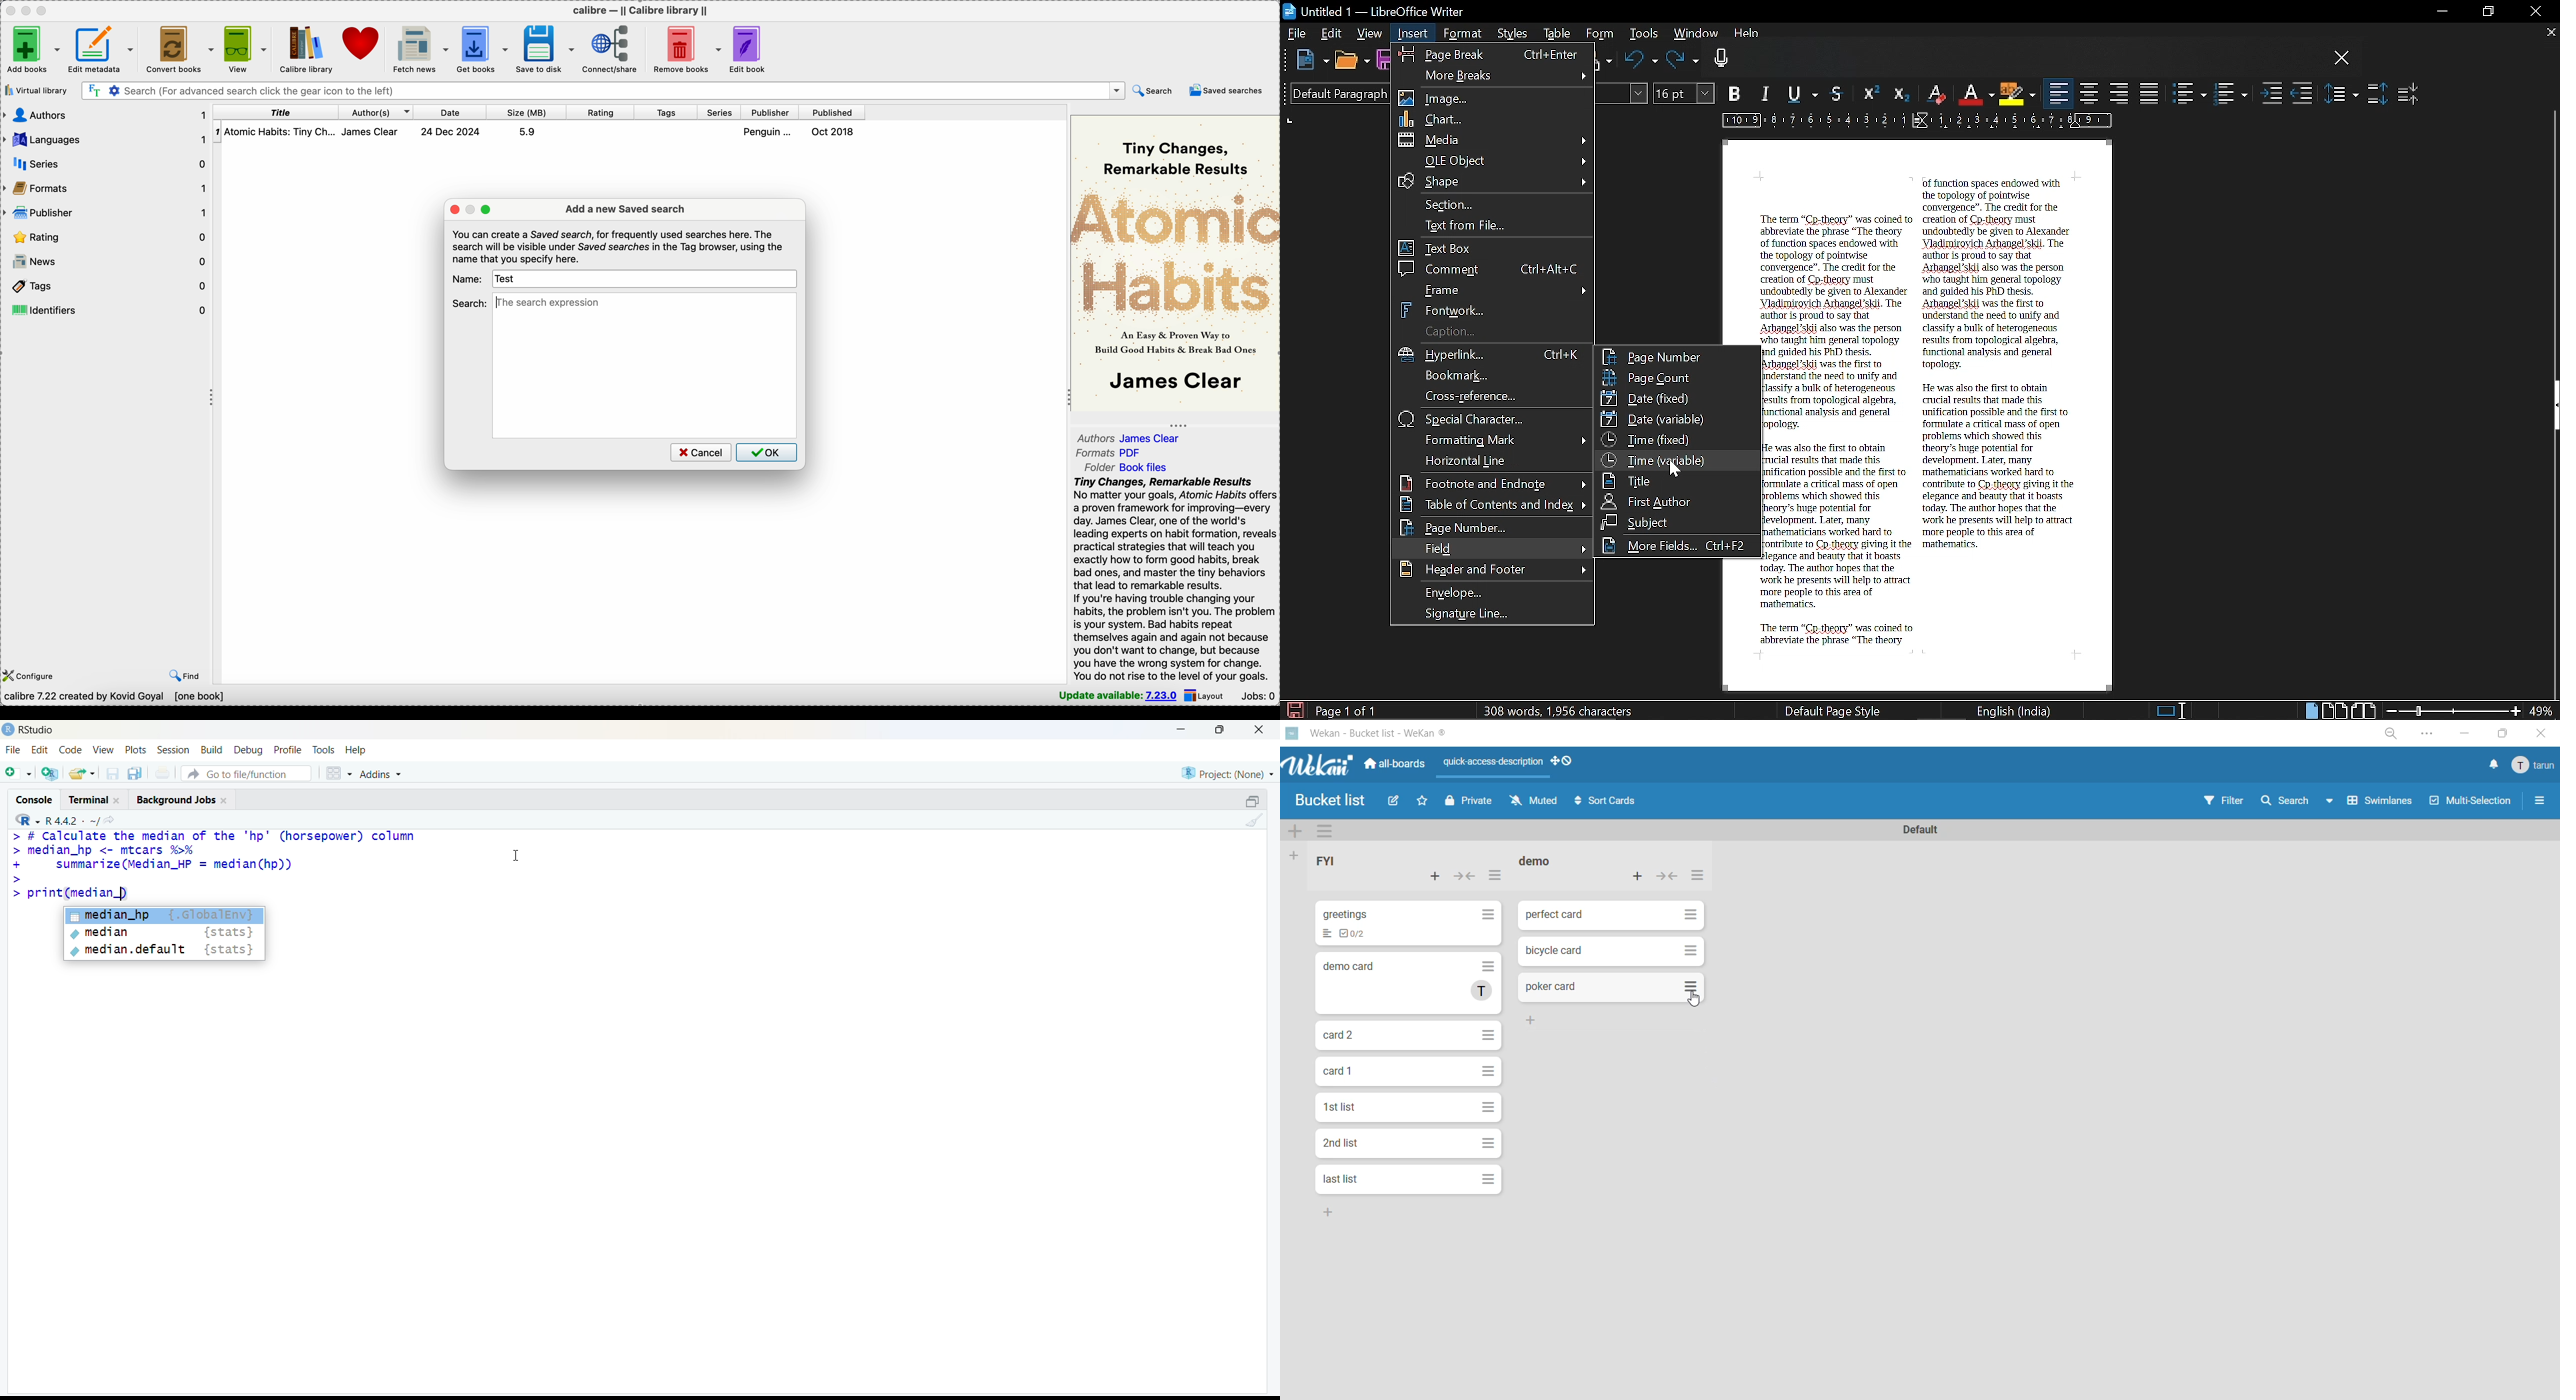 This screenshot has width=2576, height=1400. Describe the element at coordinates (281, 132) in the screenshot. I see `atomic habits: Tiny changes, remarkable results` at that location.